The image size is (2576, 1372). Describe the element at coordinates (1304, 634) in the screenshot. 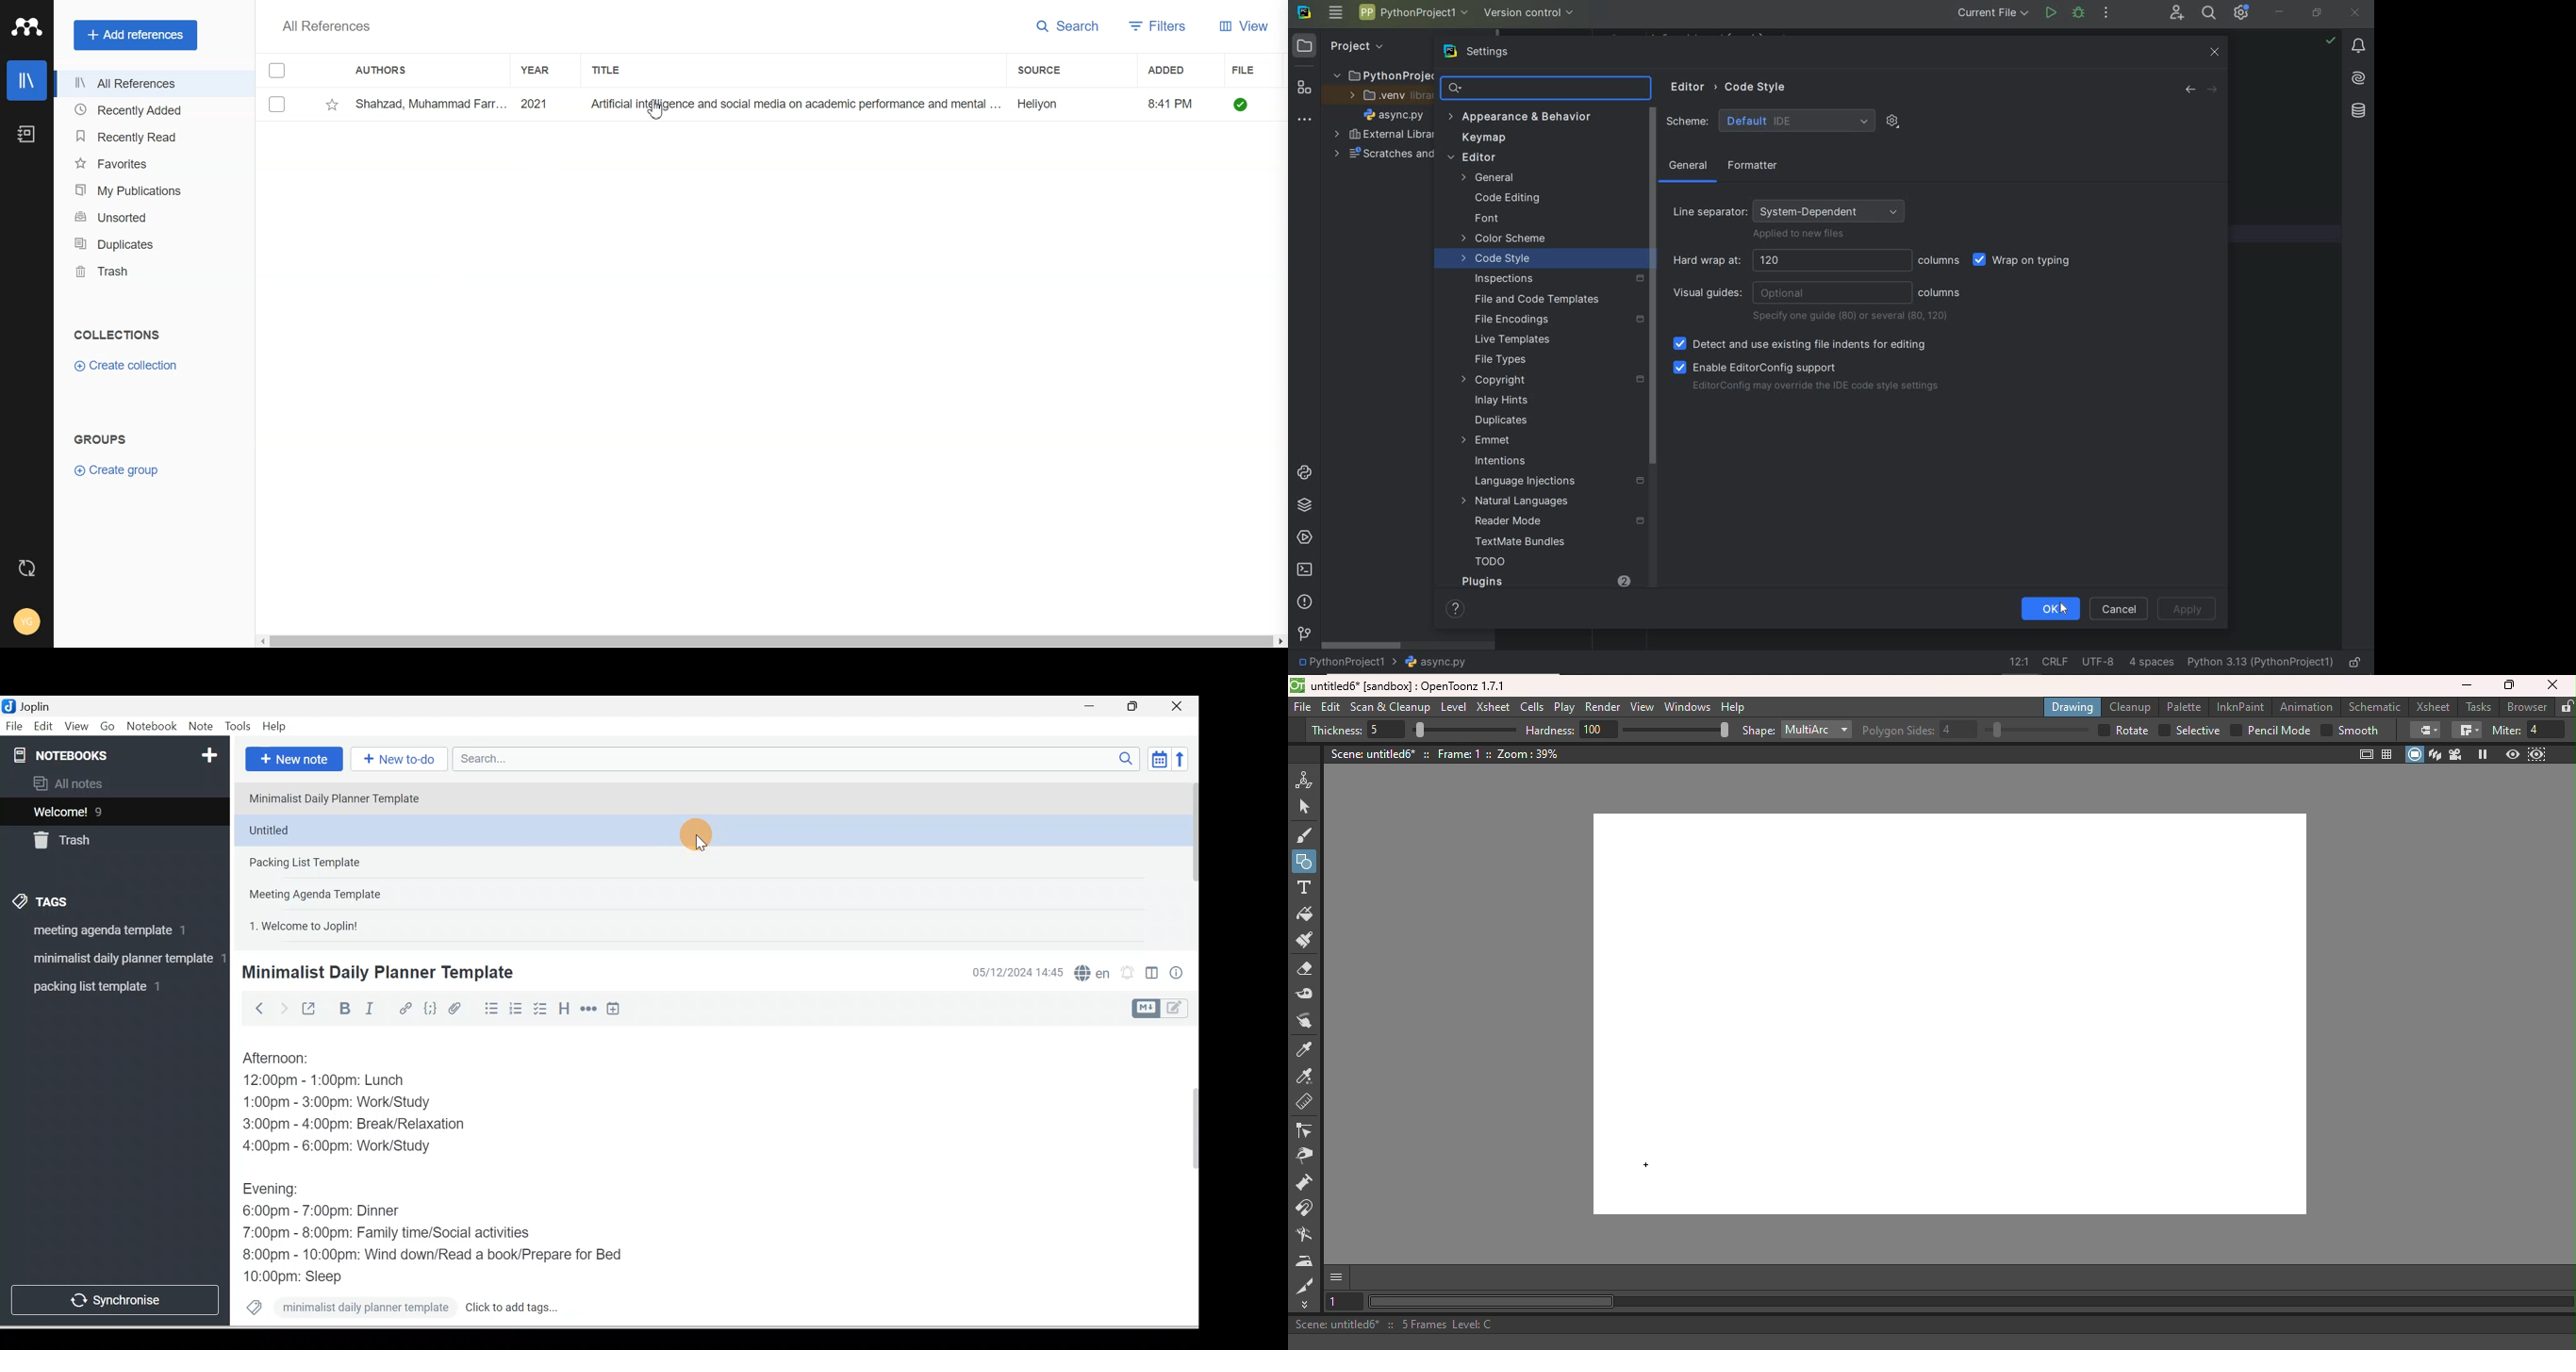

I see `version control` at that location.